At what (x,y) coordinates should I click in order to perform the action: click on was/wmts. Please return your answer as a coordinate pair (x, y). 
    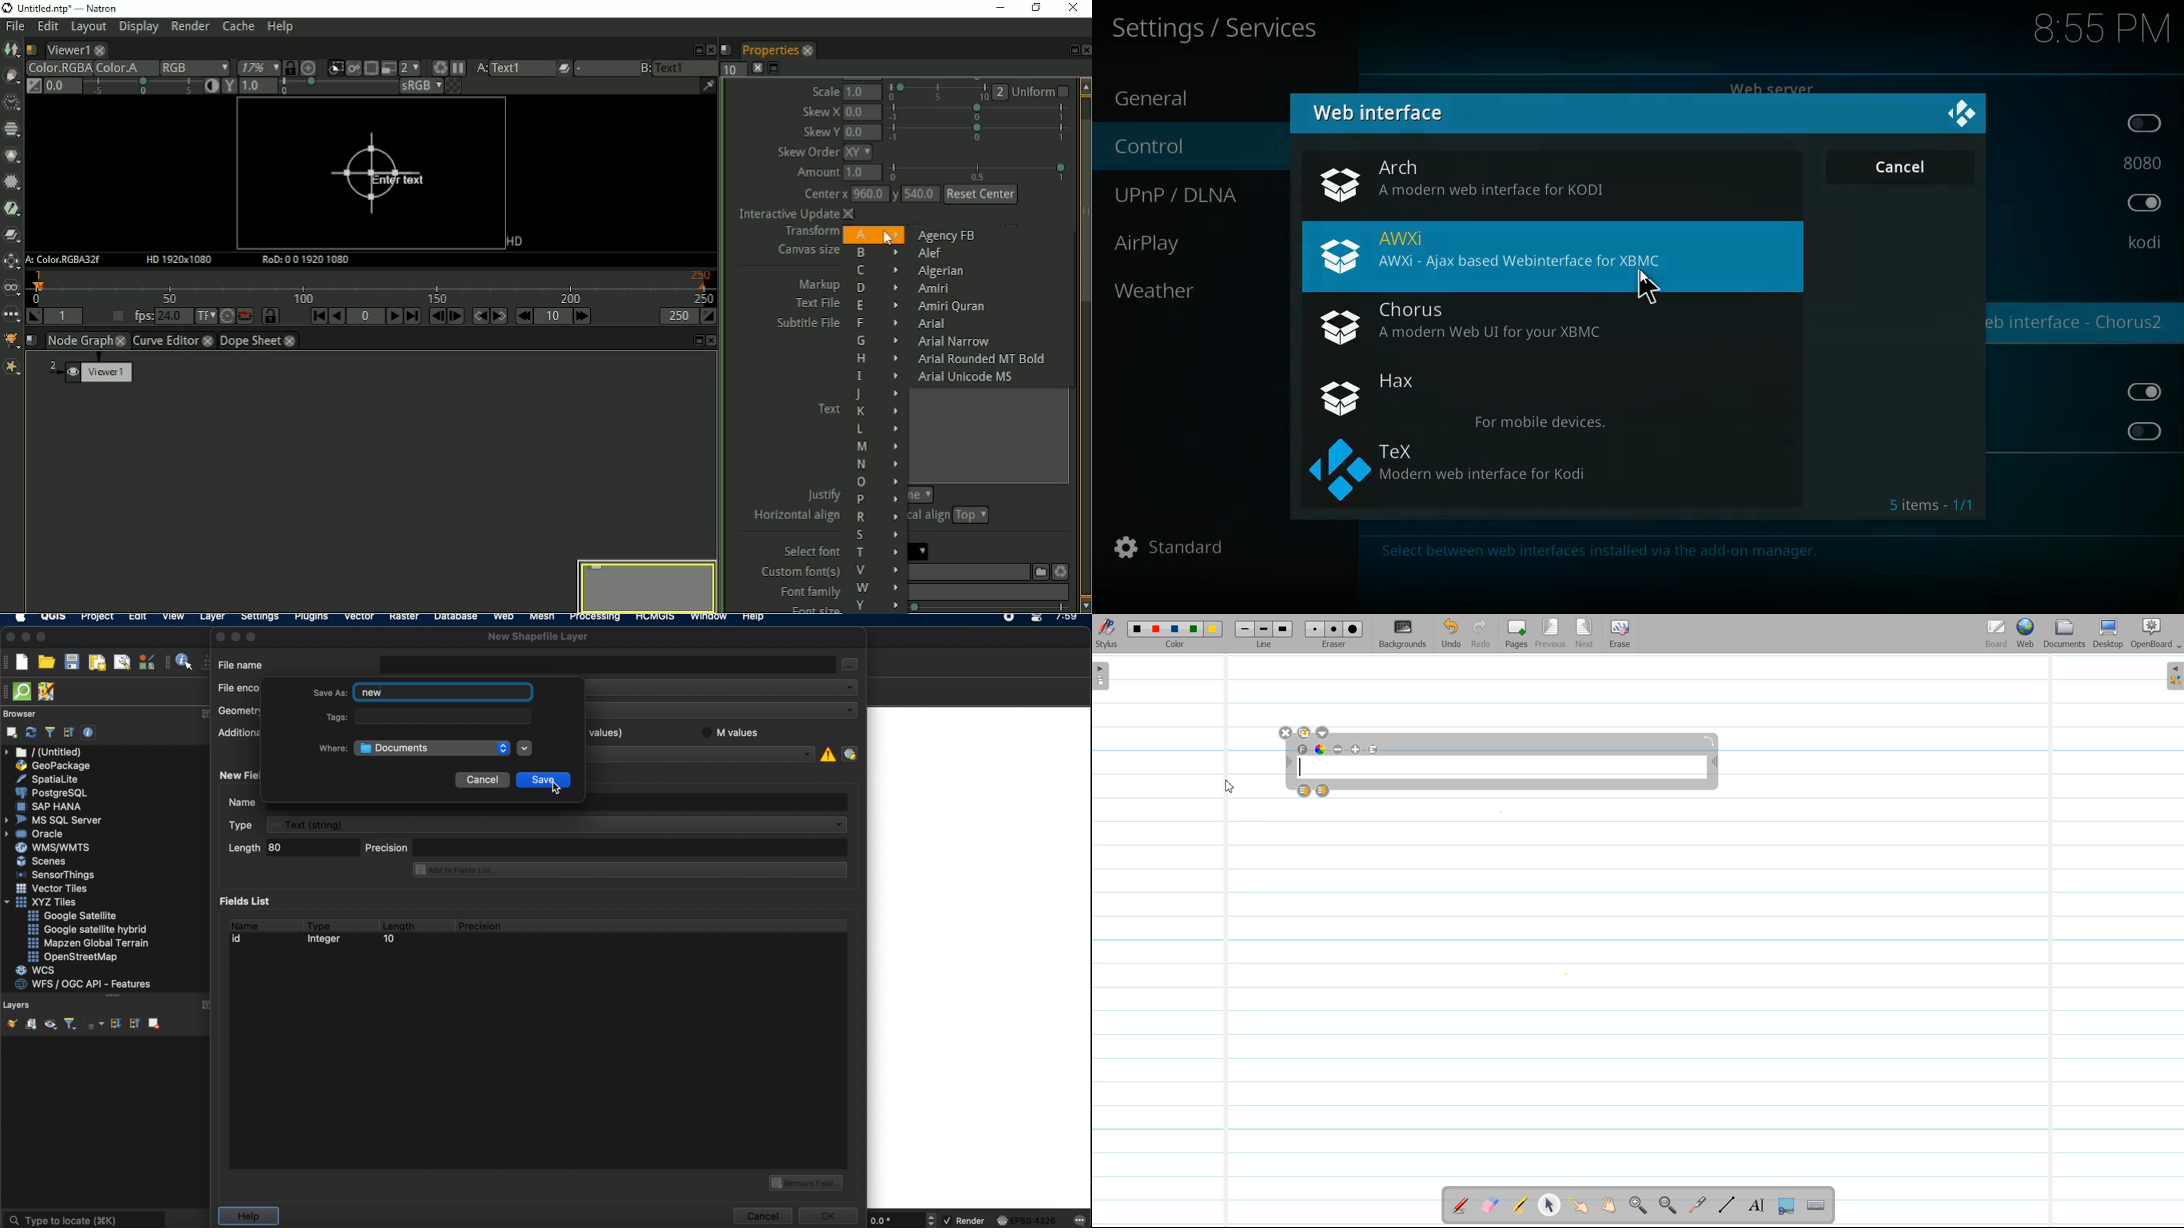
    Looking at the image, I should click on (54, 848).